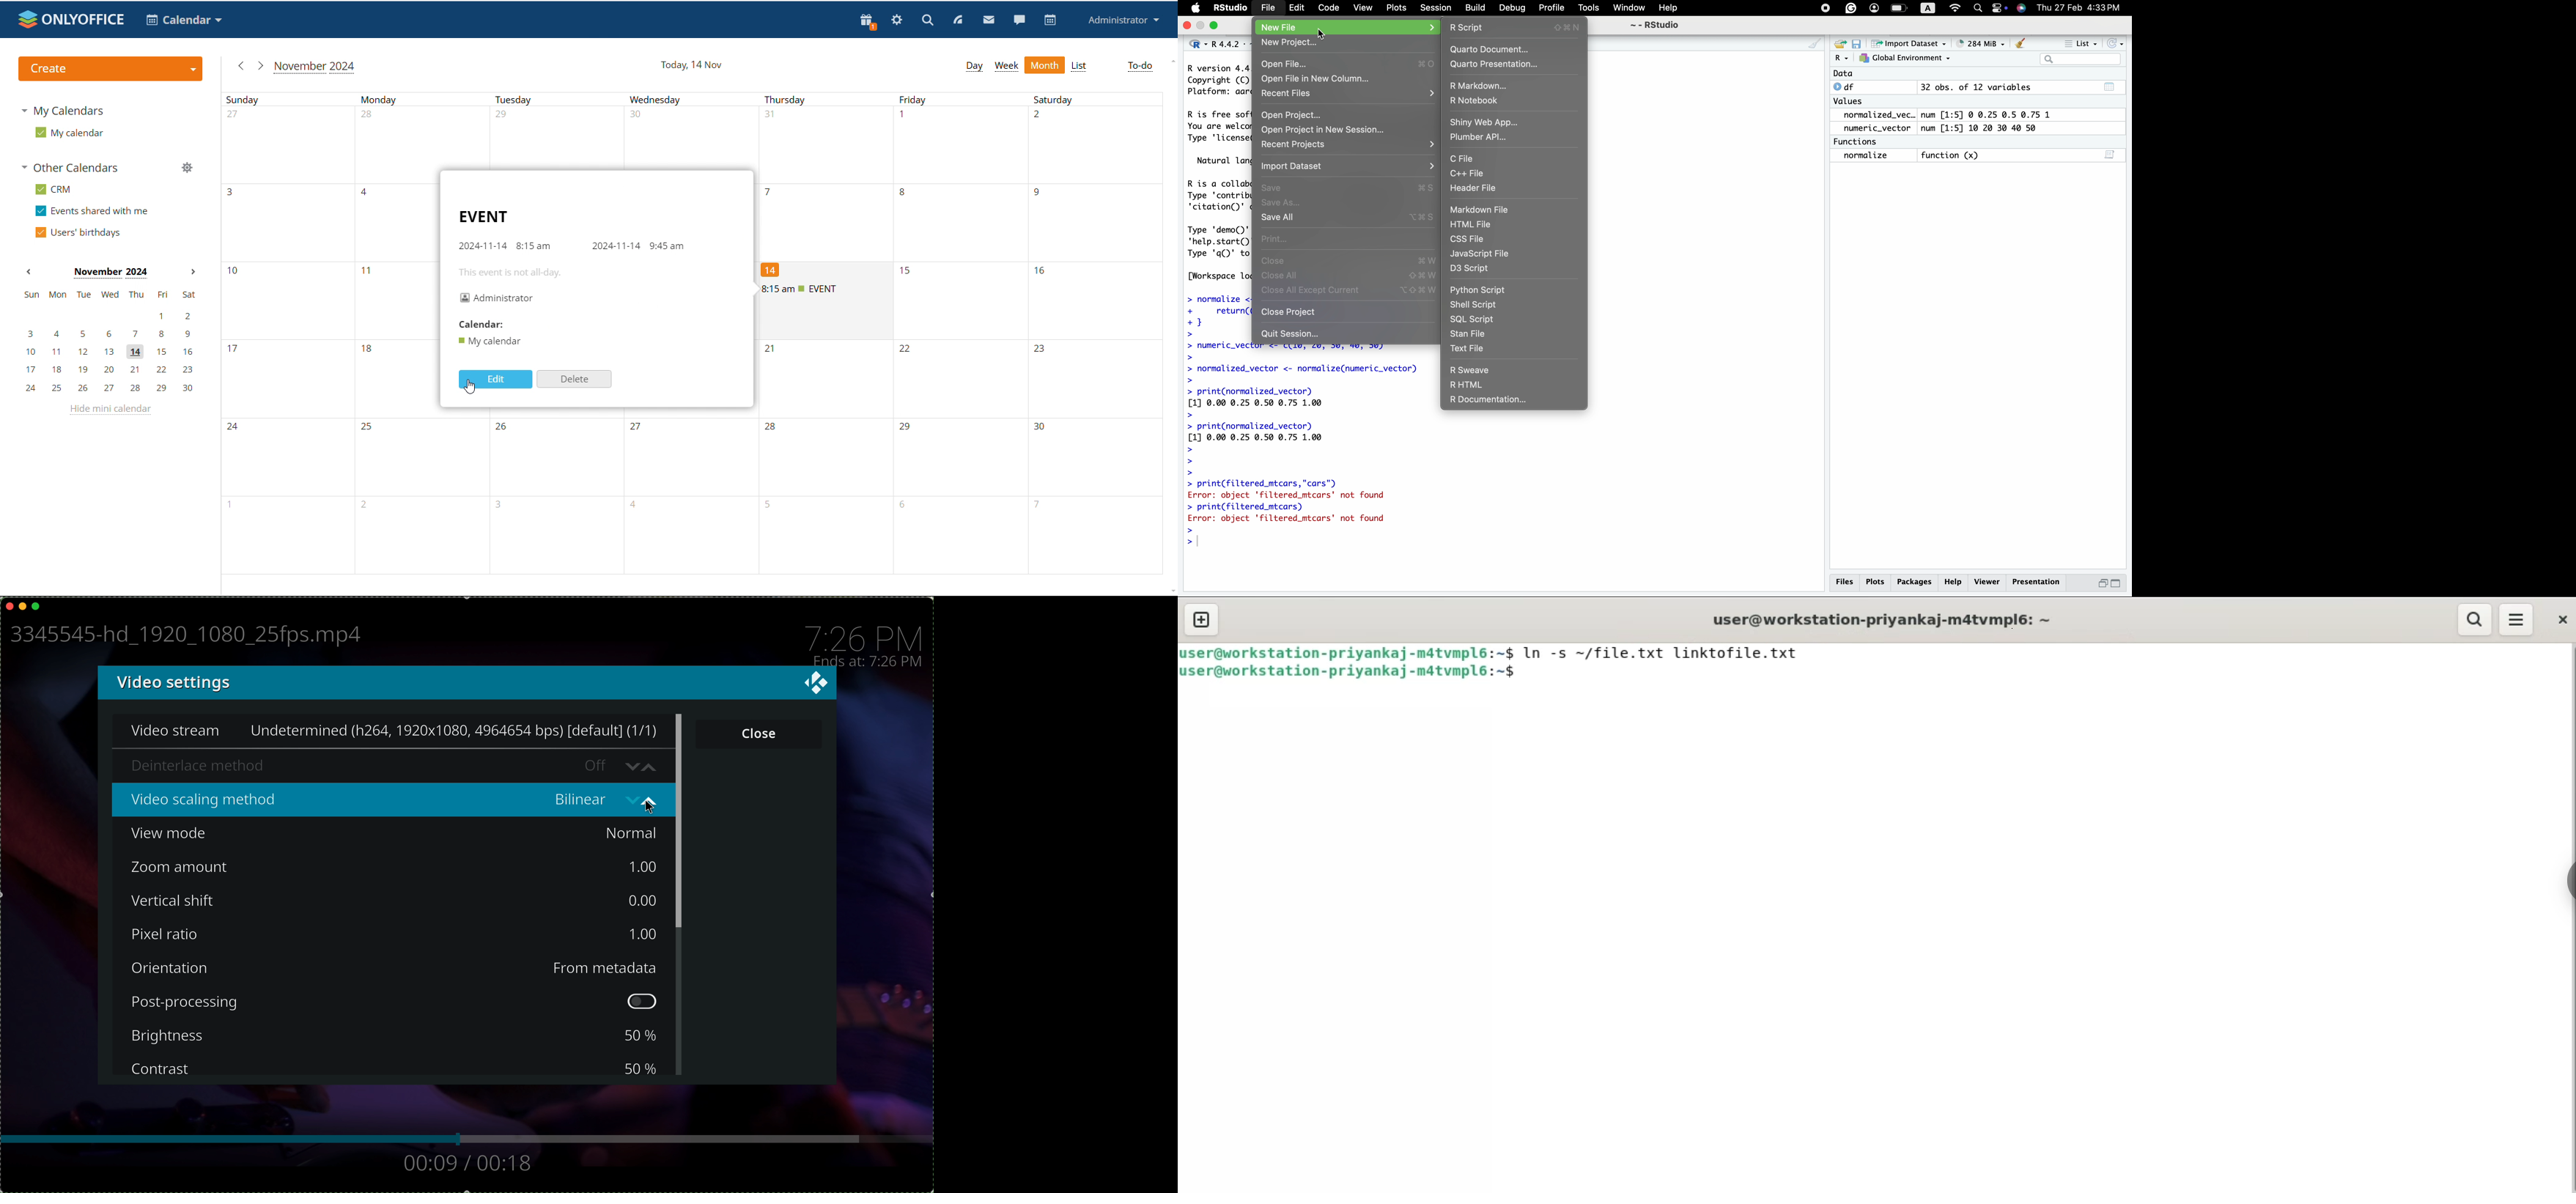 Image resolution: width=2576 pixels, height=1204 pixels. What do you see at coordinates (1848, 86) in the screenshot?
I see `0 df` at bounding box center [1848, 86].